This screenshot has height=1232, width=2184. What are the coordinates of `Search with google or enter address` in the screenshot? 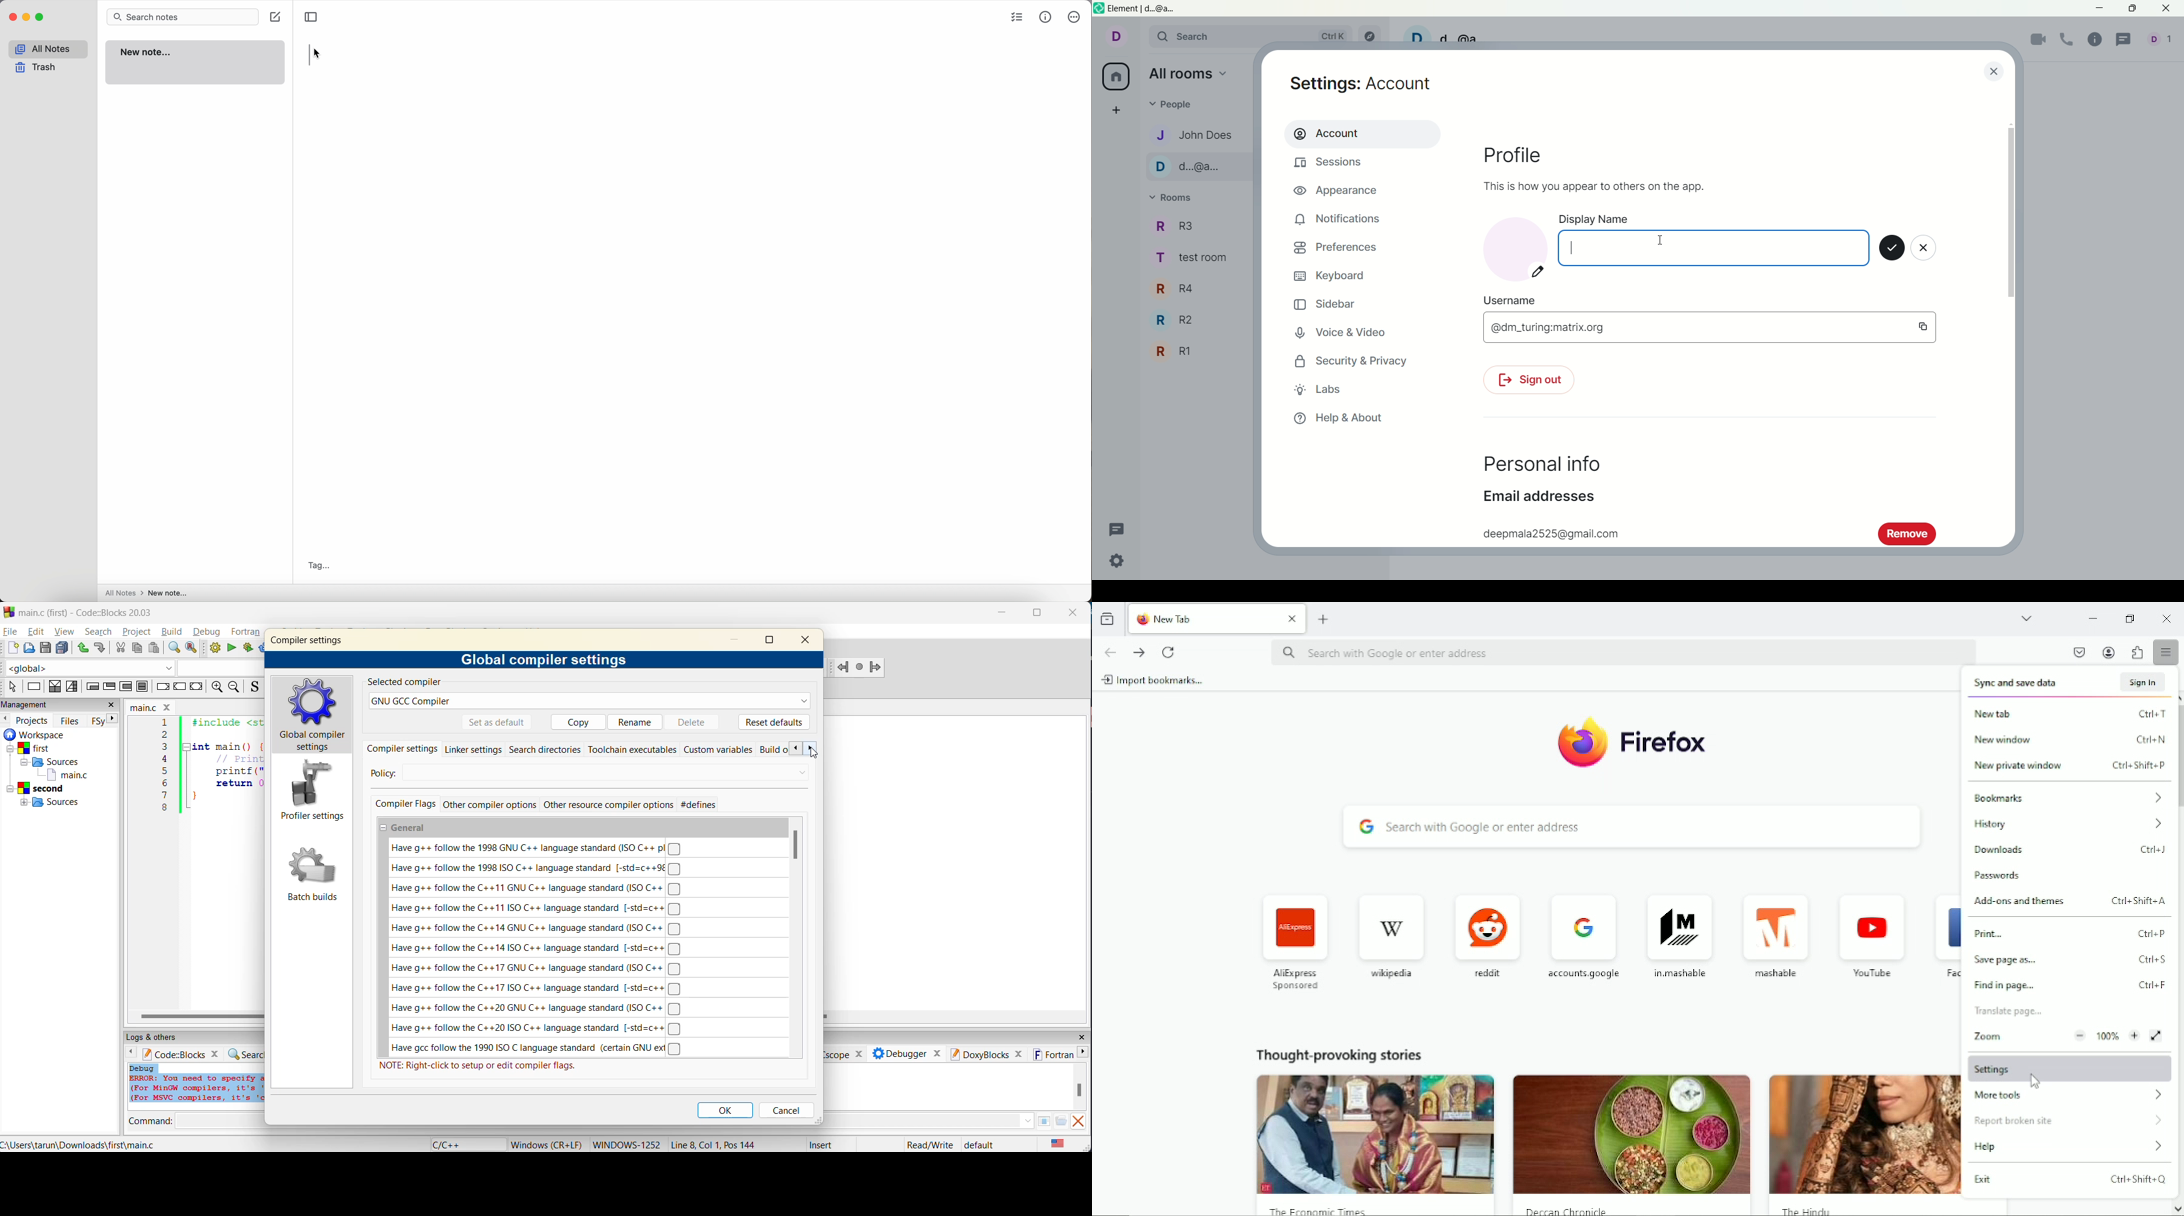 It's located at (1631, 828).